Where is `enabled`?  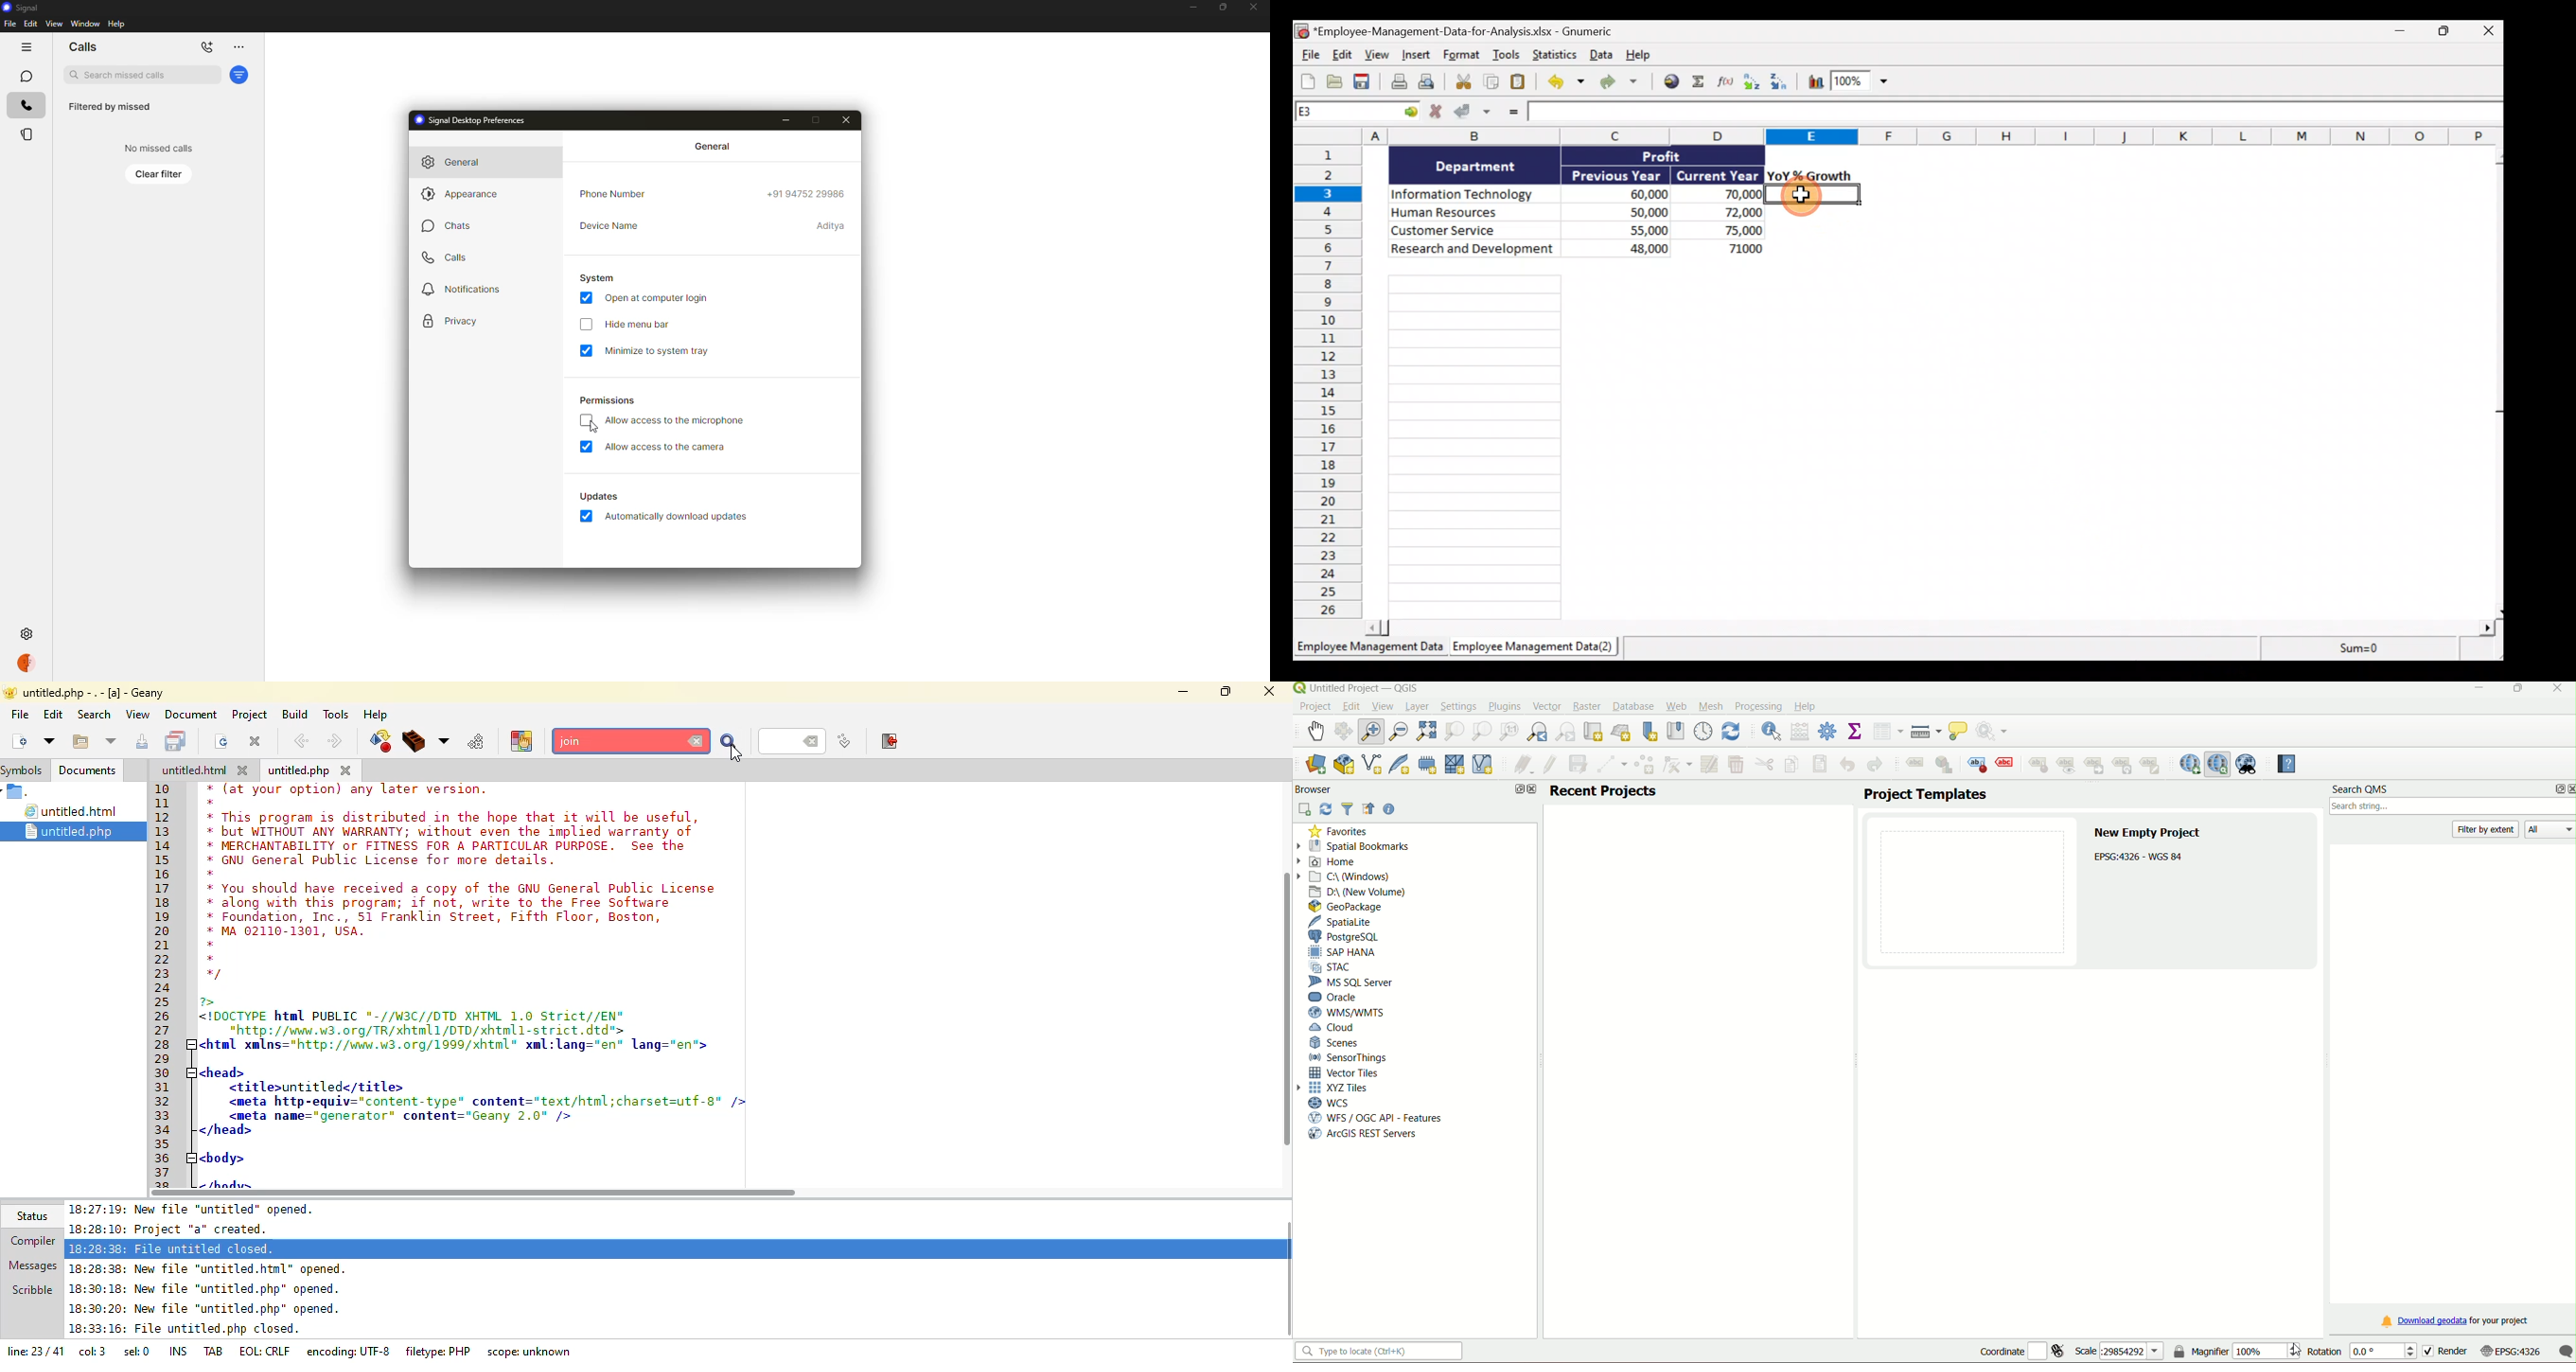 enabled is located at coordinates (586, 298).